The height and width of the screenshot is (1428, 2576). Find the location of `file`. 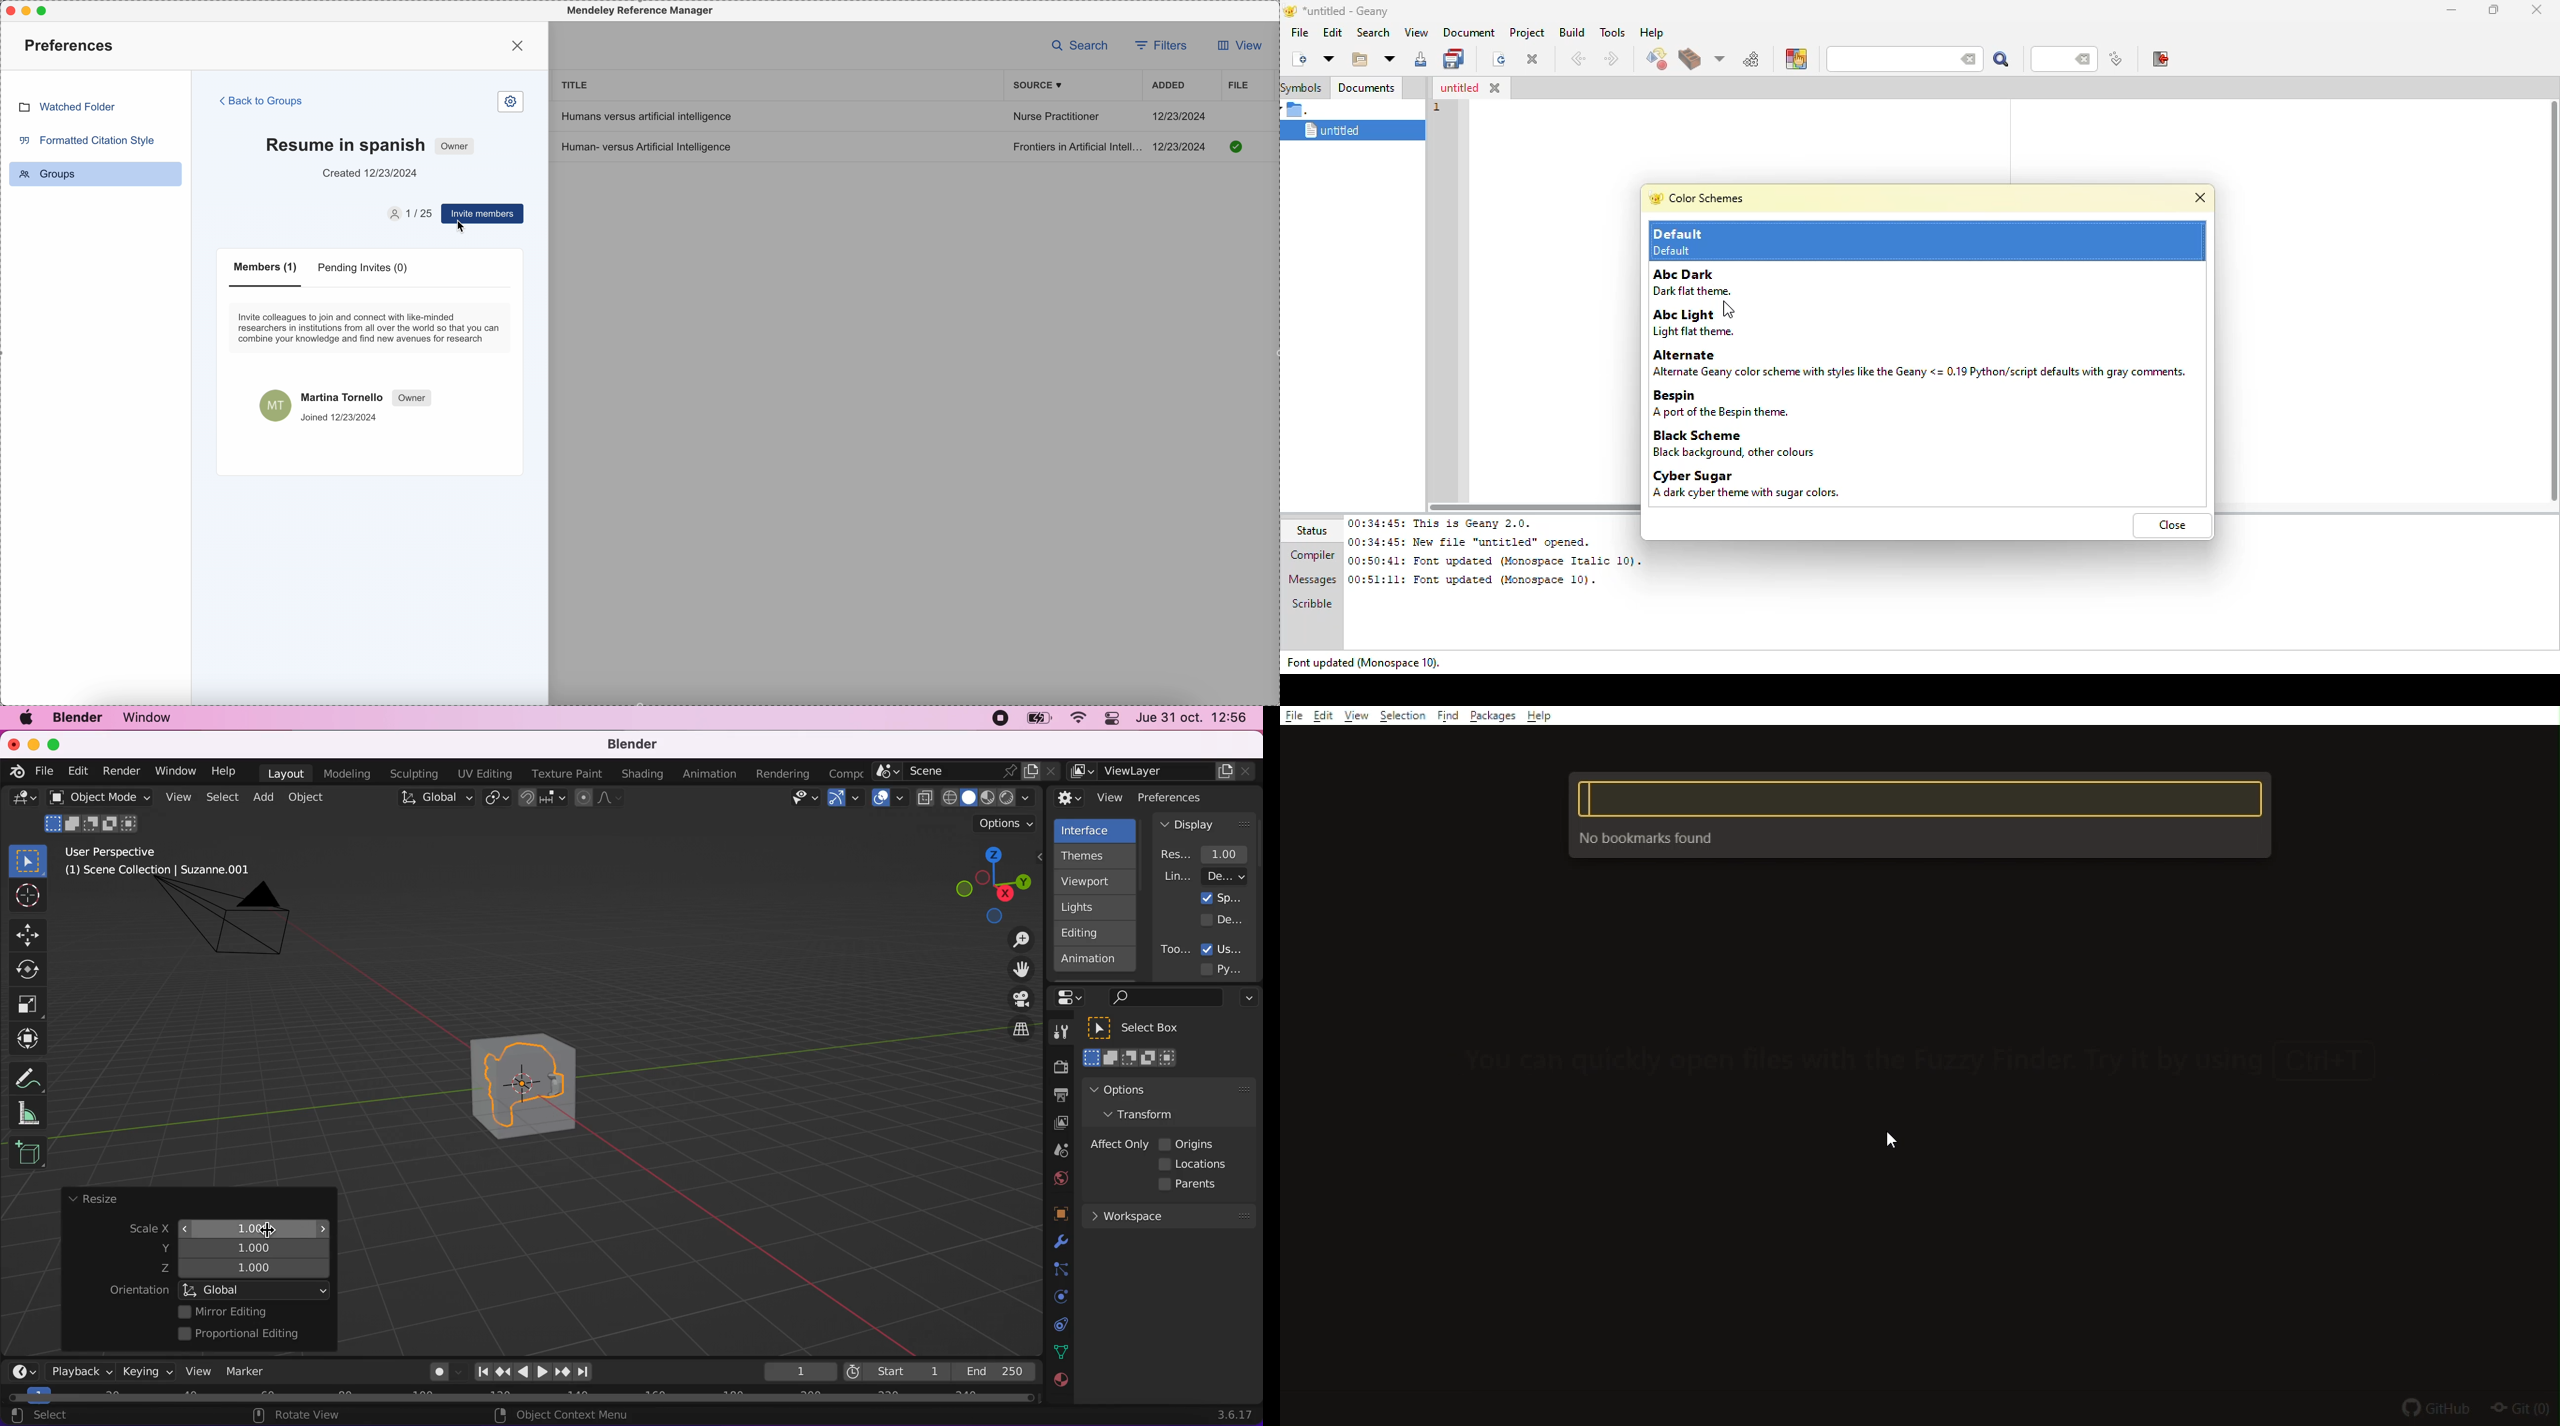

file is located at coordinates (1299, 32).